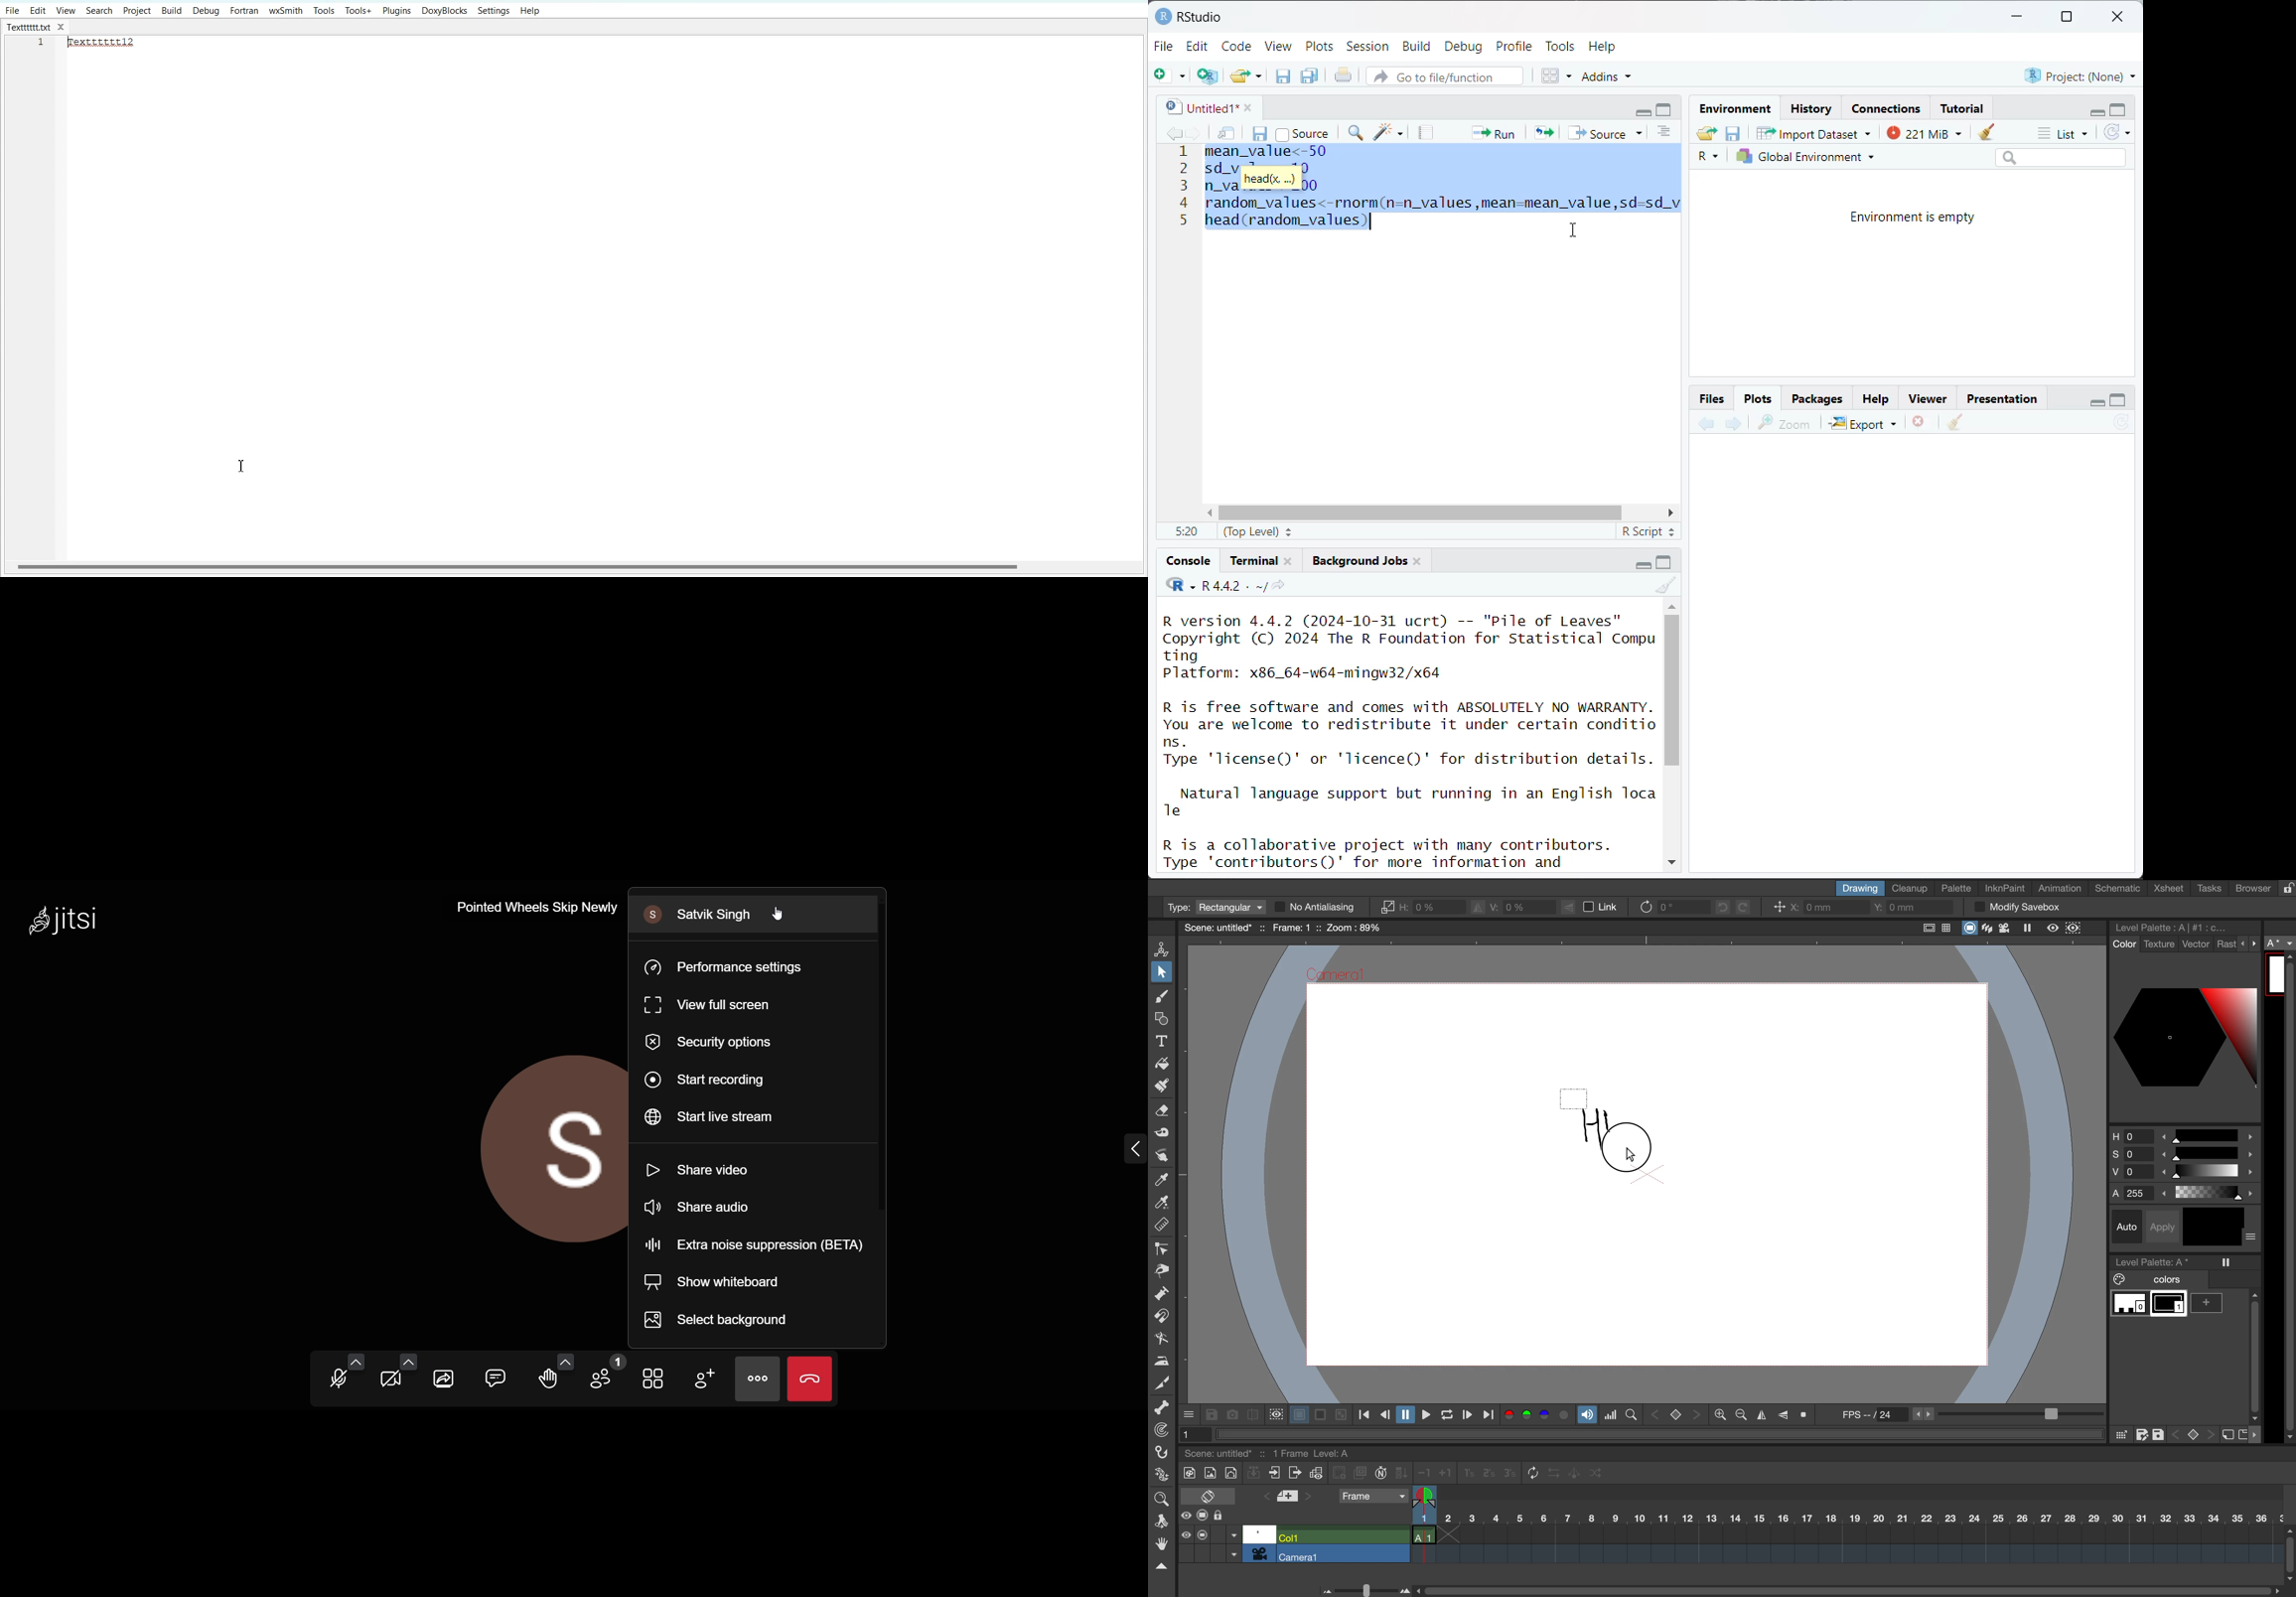 The height and width of the screenshot is (1624, 2296). What do you see at coordinates (1666, 907) in the screenshot?
I see `rotate` at bounding box center [1666, 907].